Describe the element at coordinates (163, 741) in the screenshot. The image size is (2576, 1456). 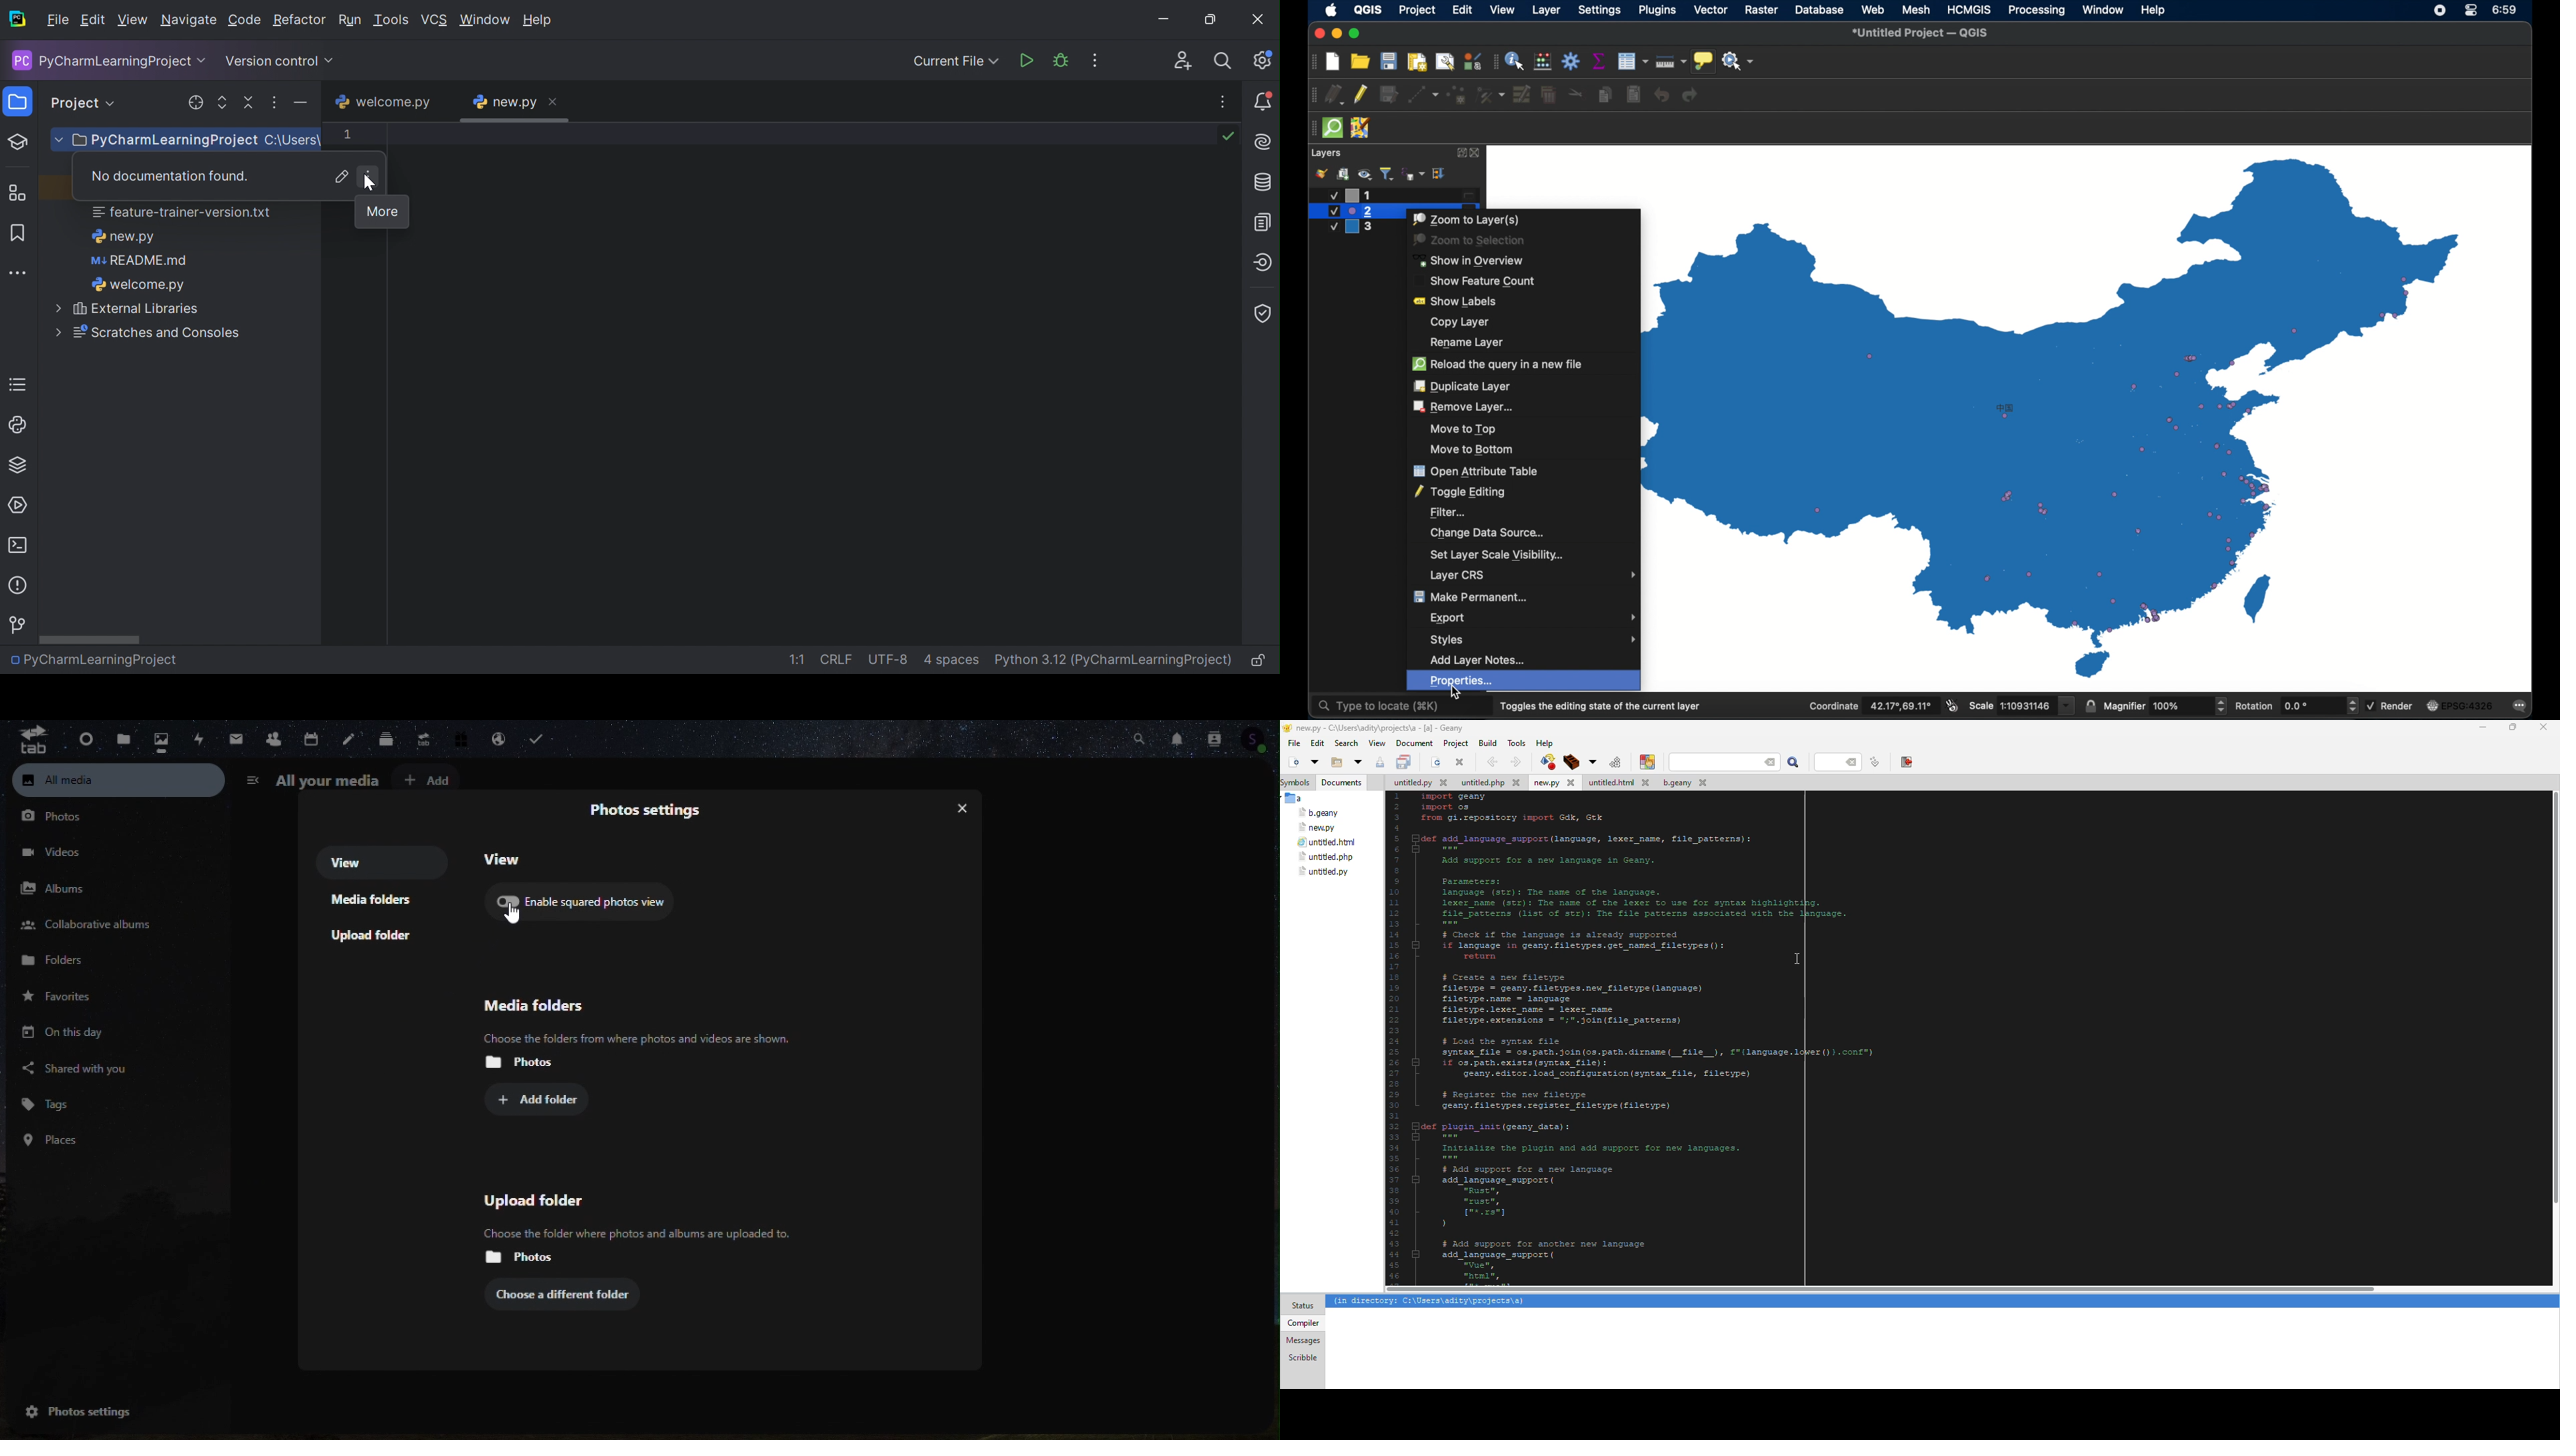
I see `photo` at that location.